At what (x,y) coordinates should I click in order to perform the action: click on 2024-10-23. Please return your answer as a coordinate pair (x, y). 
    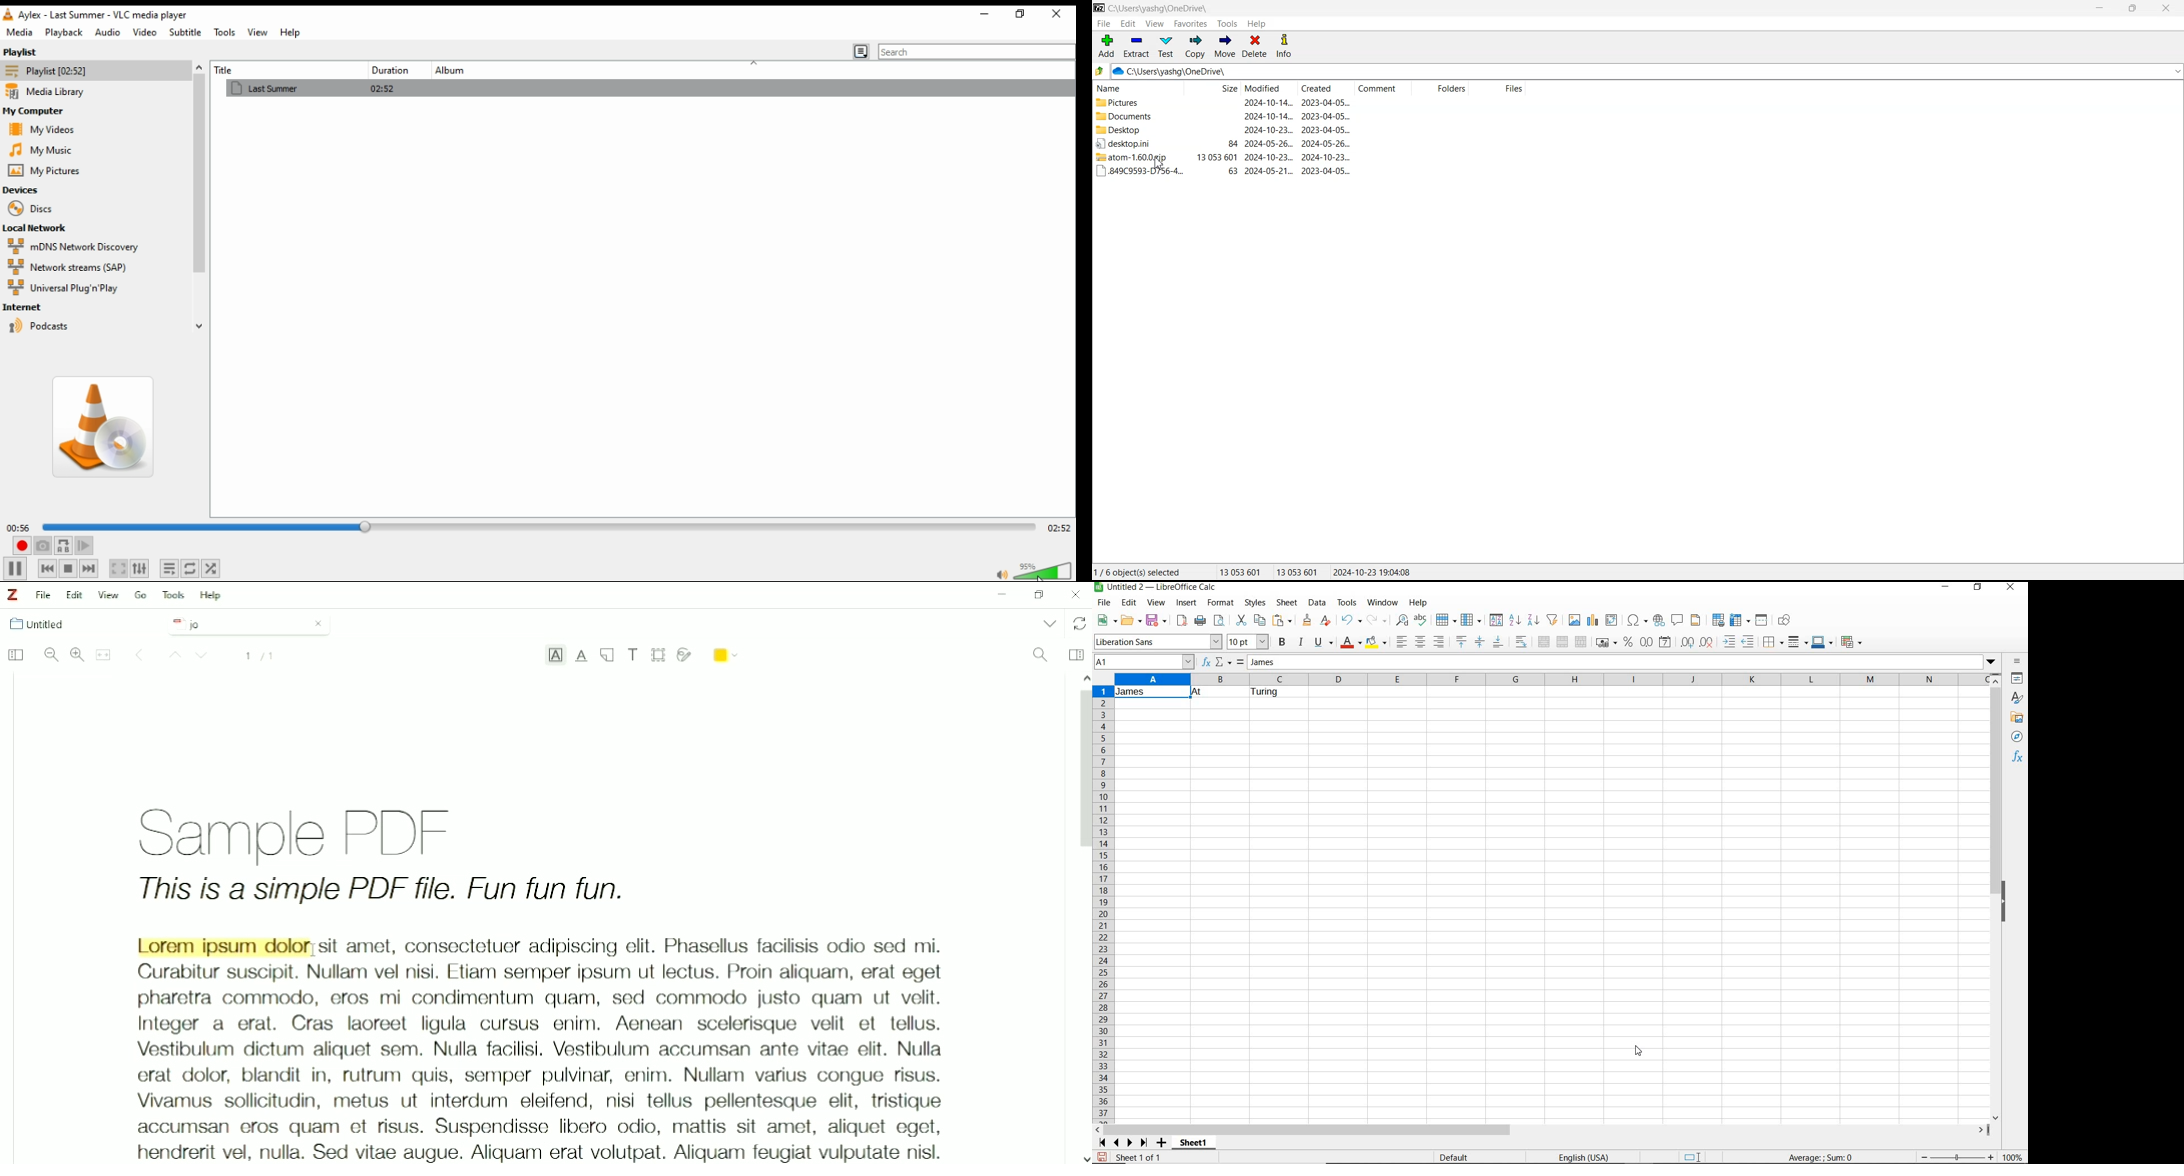
    Looking at the image, I should click on (1326, 157).